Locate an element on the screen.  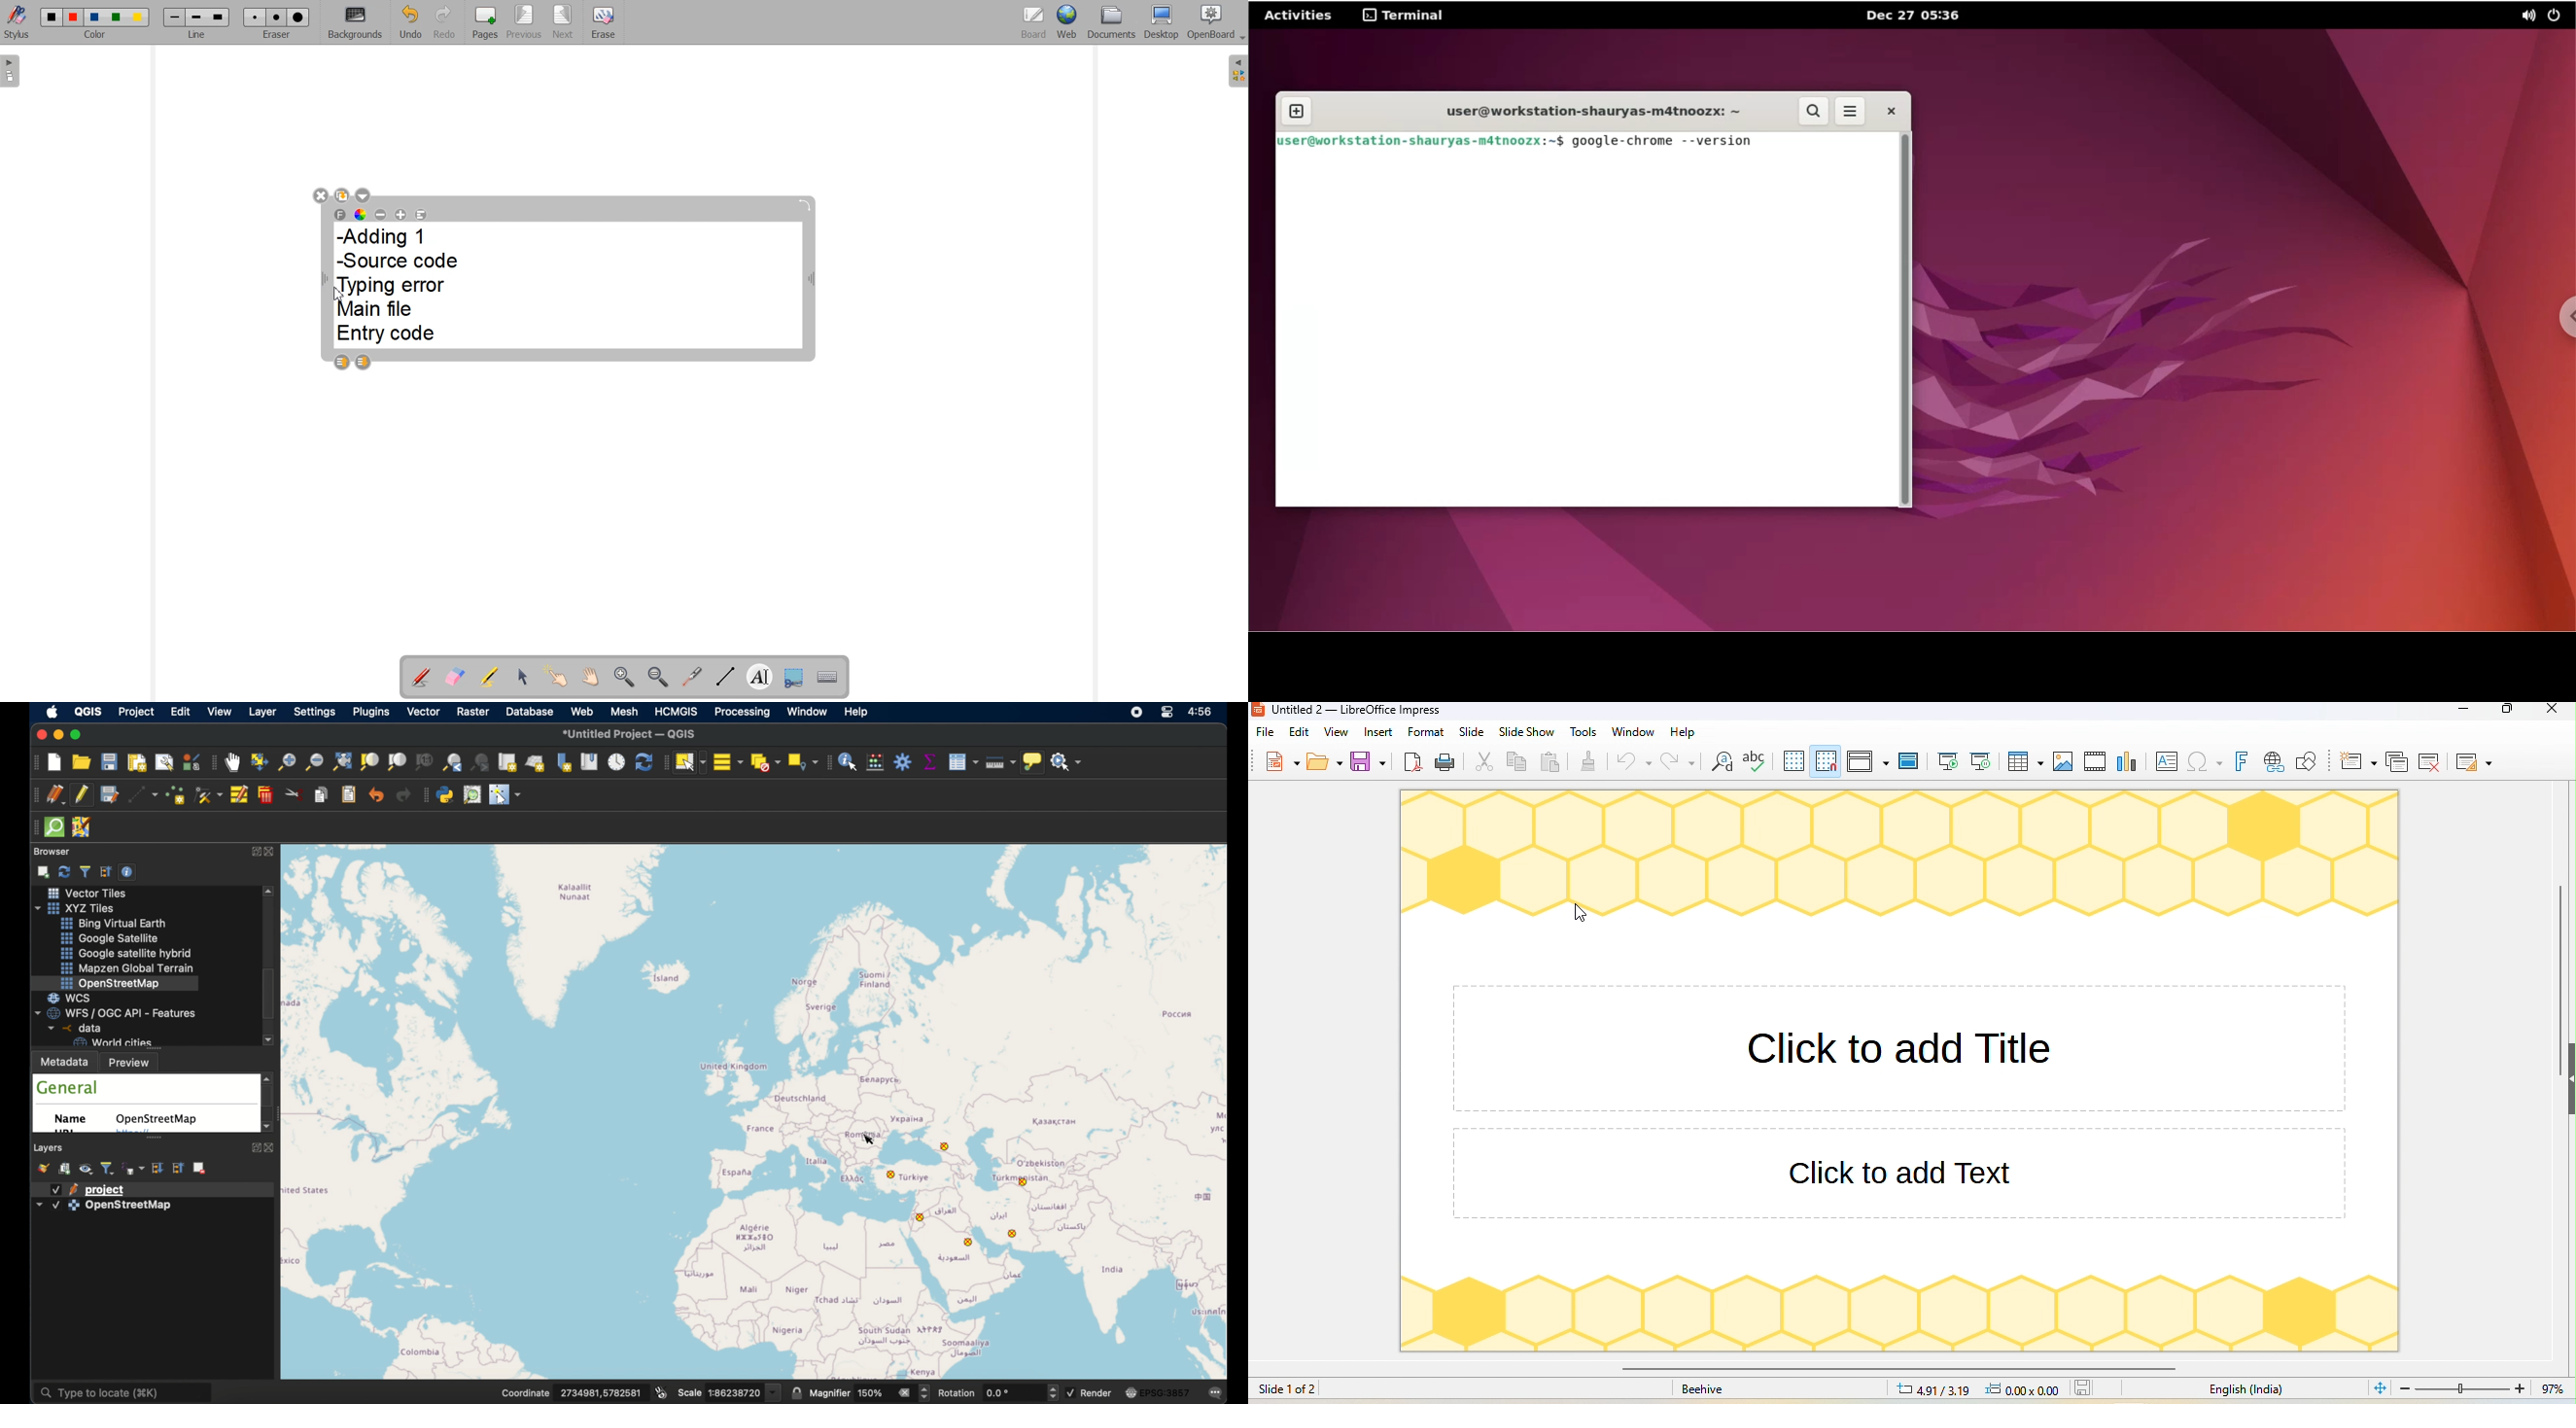
more option is located at coordinates (1853, 113).